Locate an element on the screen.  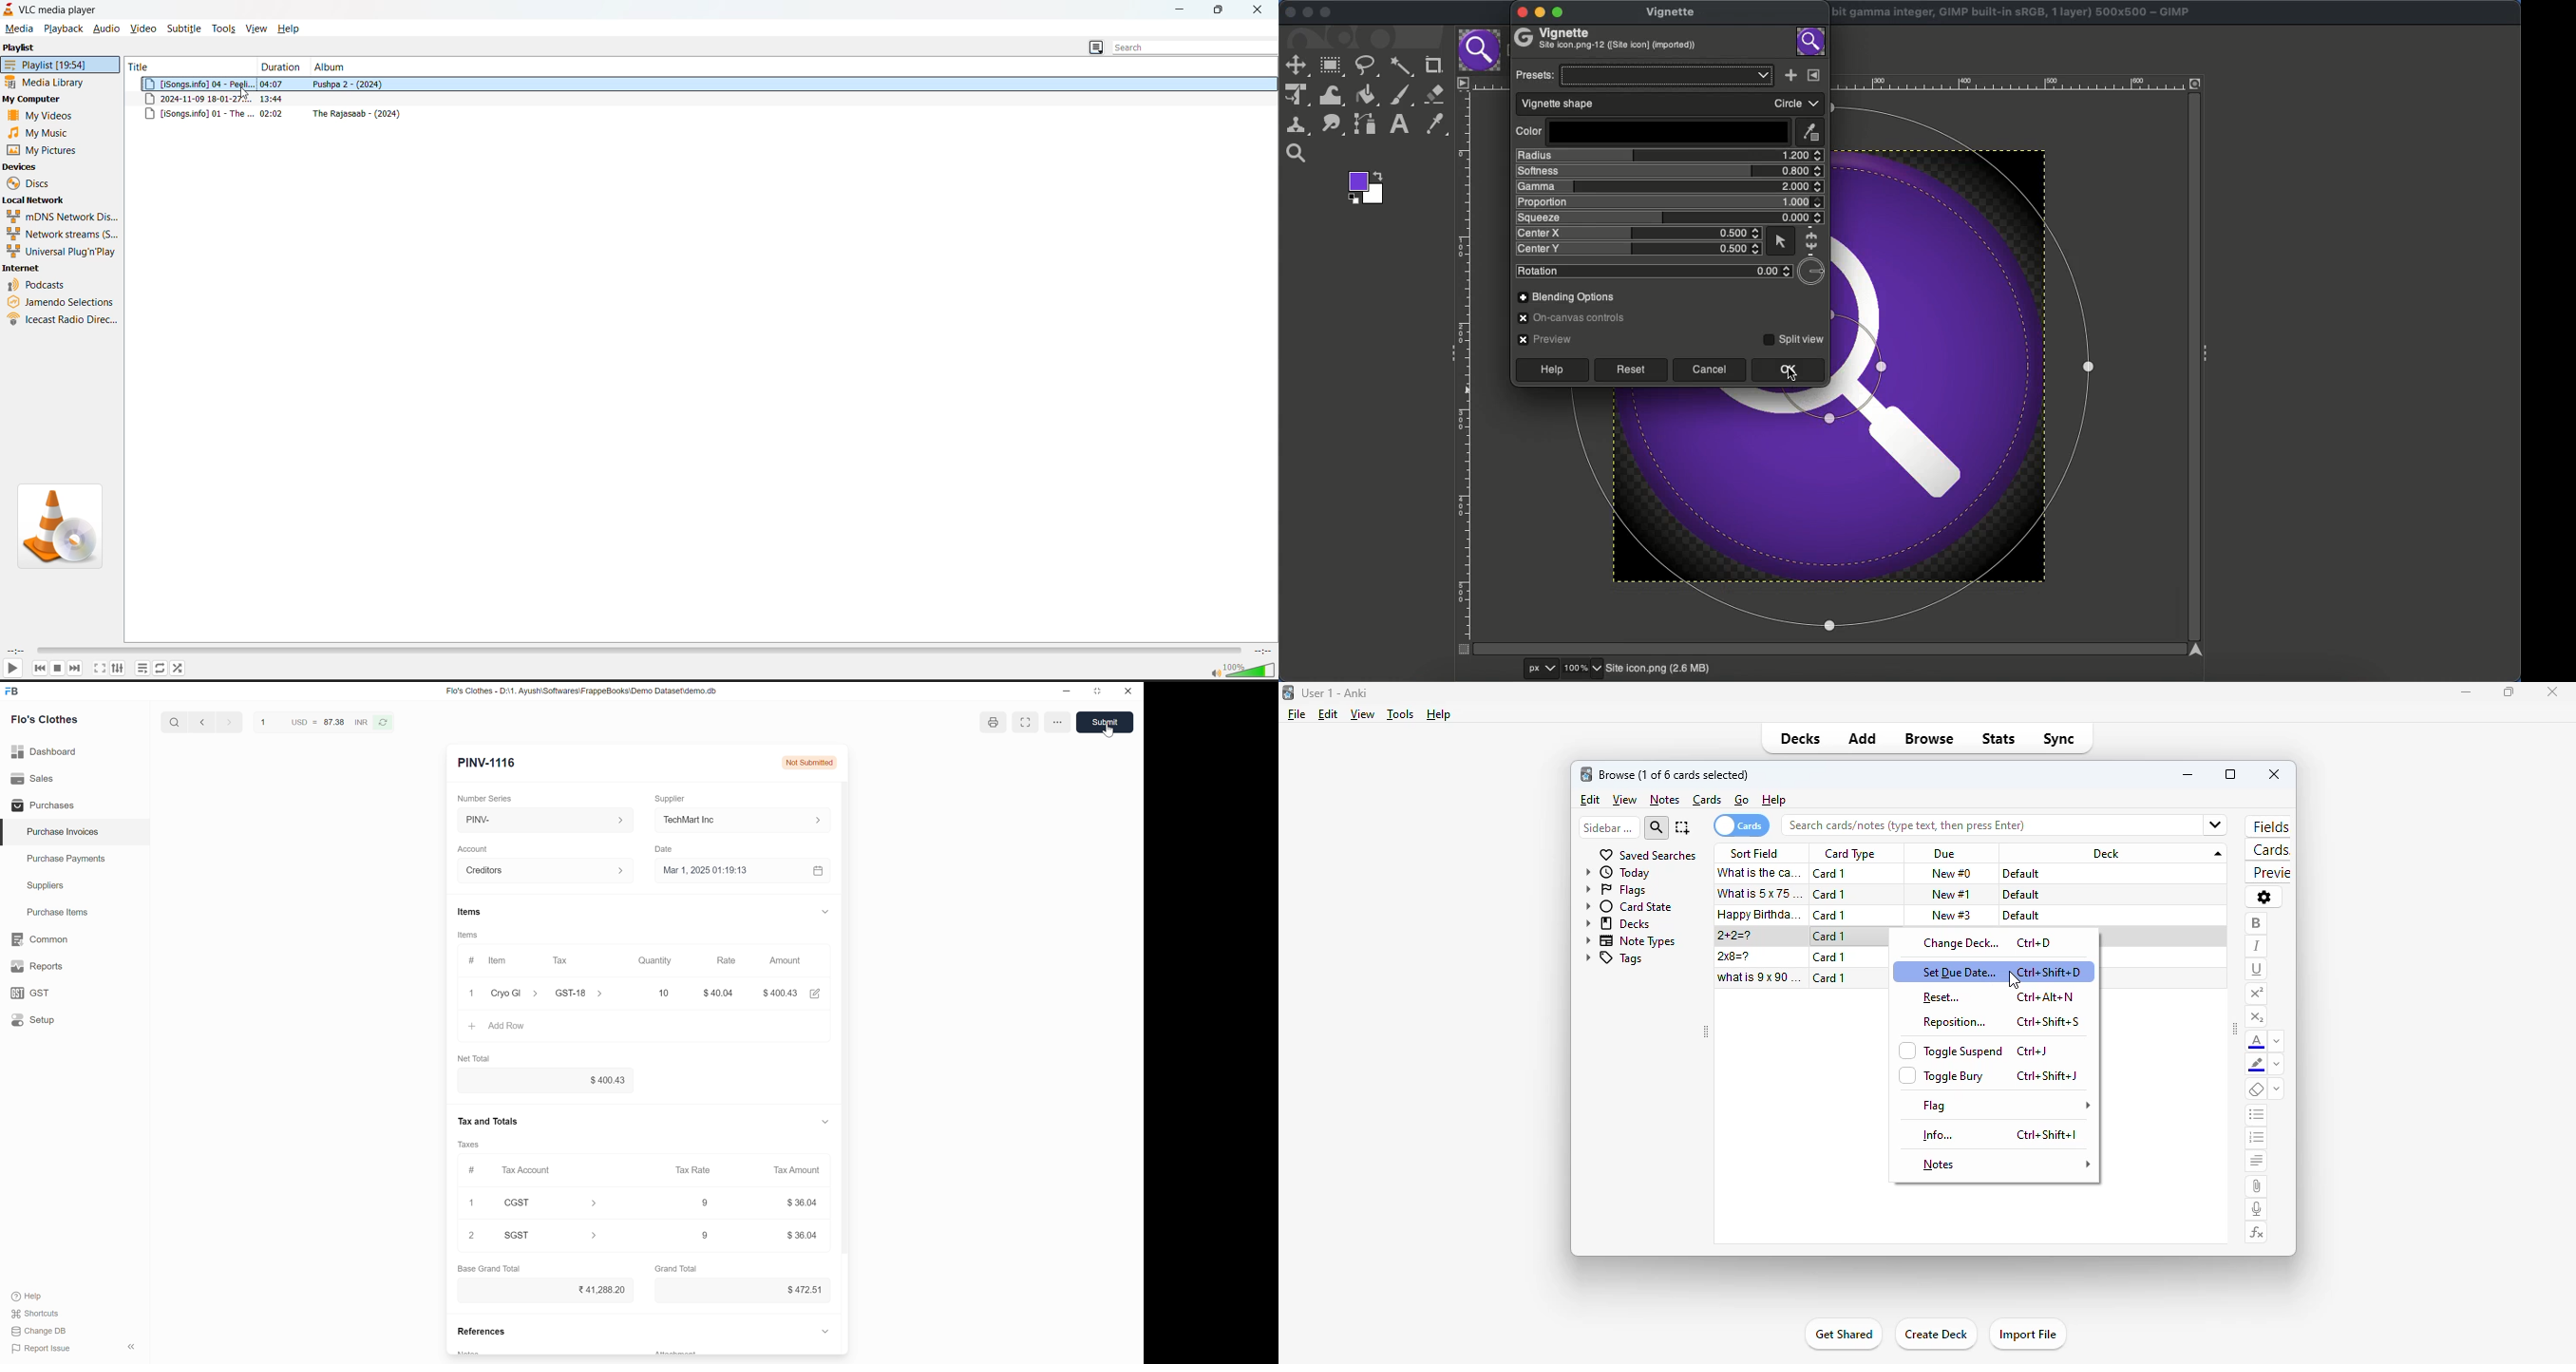
search is located at coordinates (173, 720).